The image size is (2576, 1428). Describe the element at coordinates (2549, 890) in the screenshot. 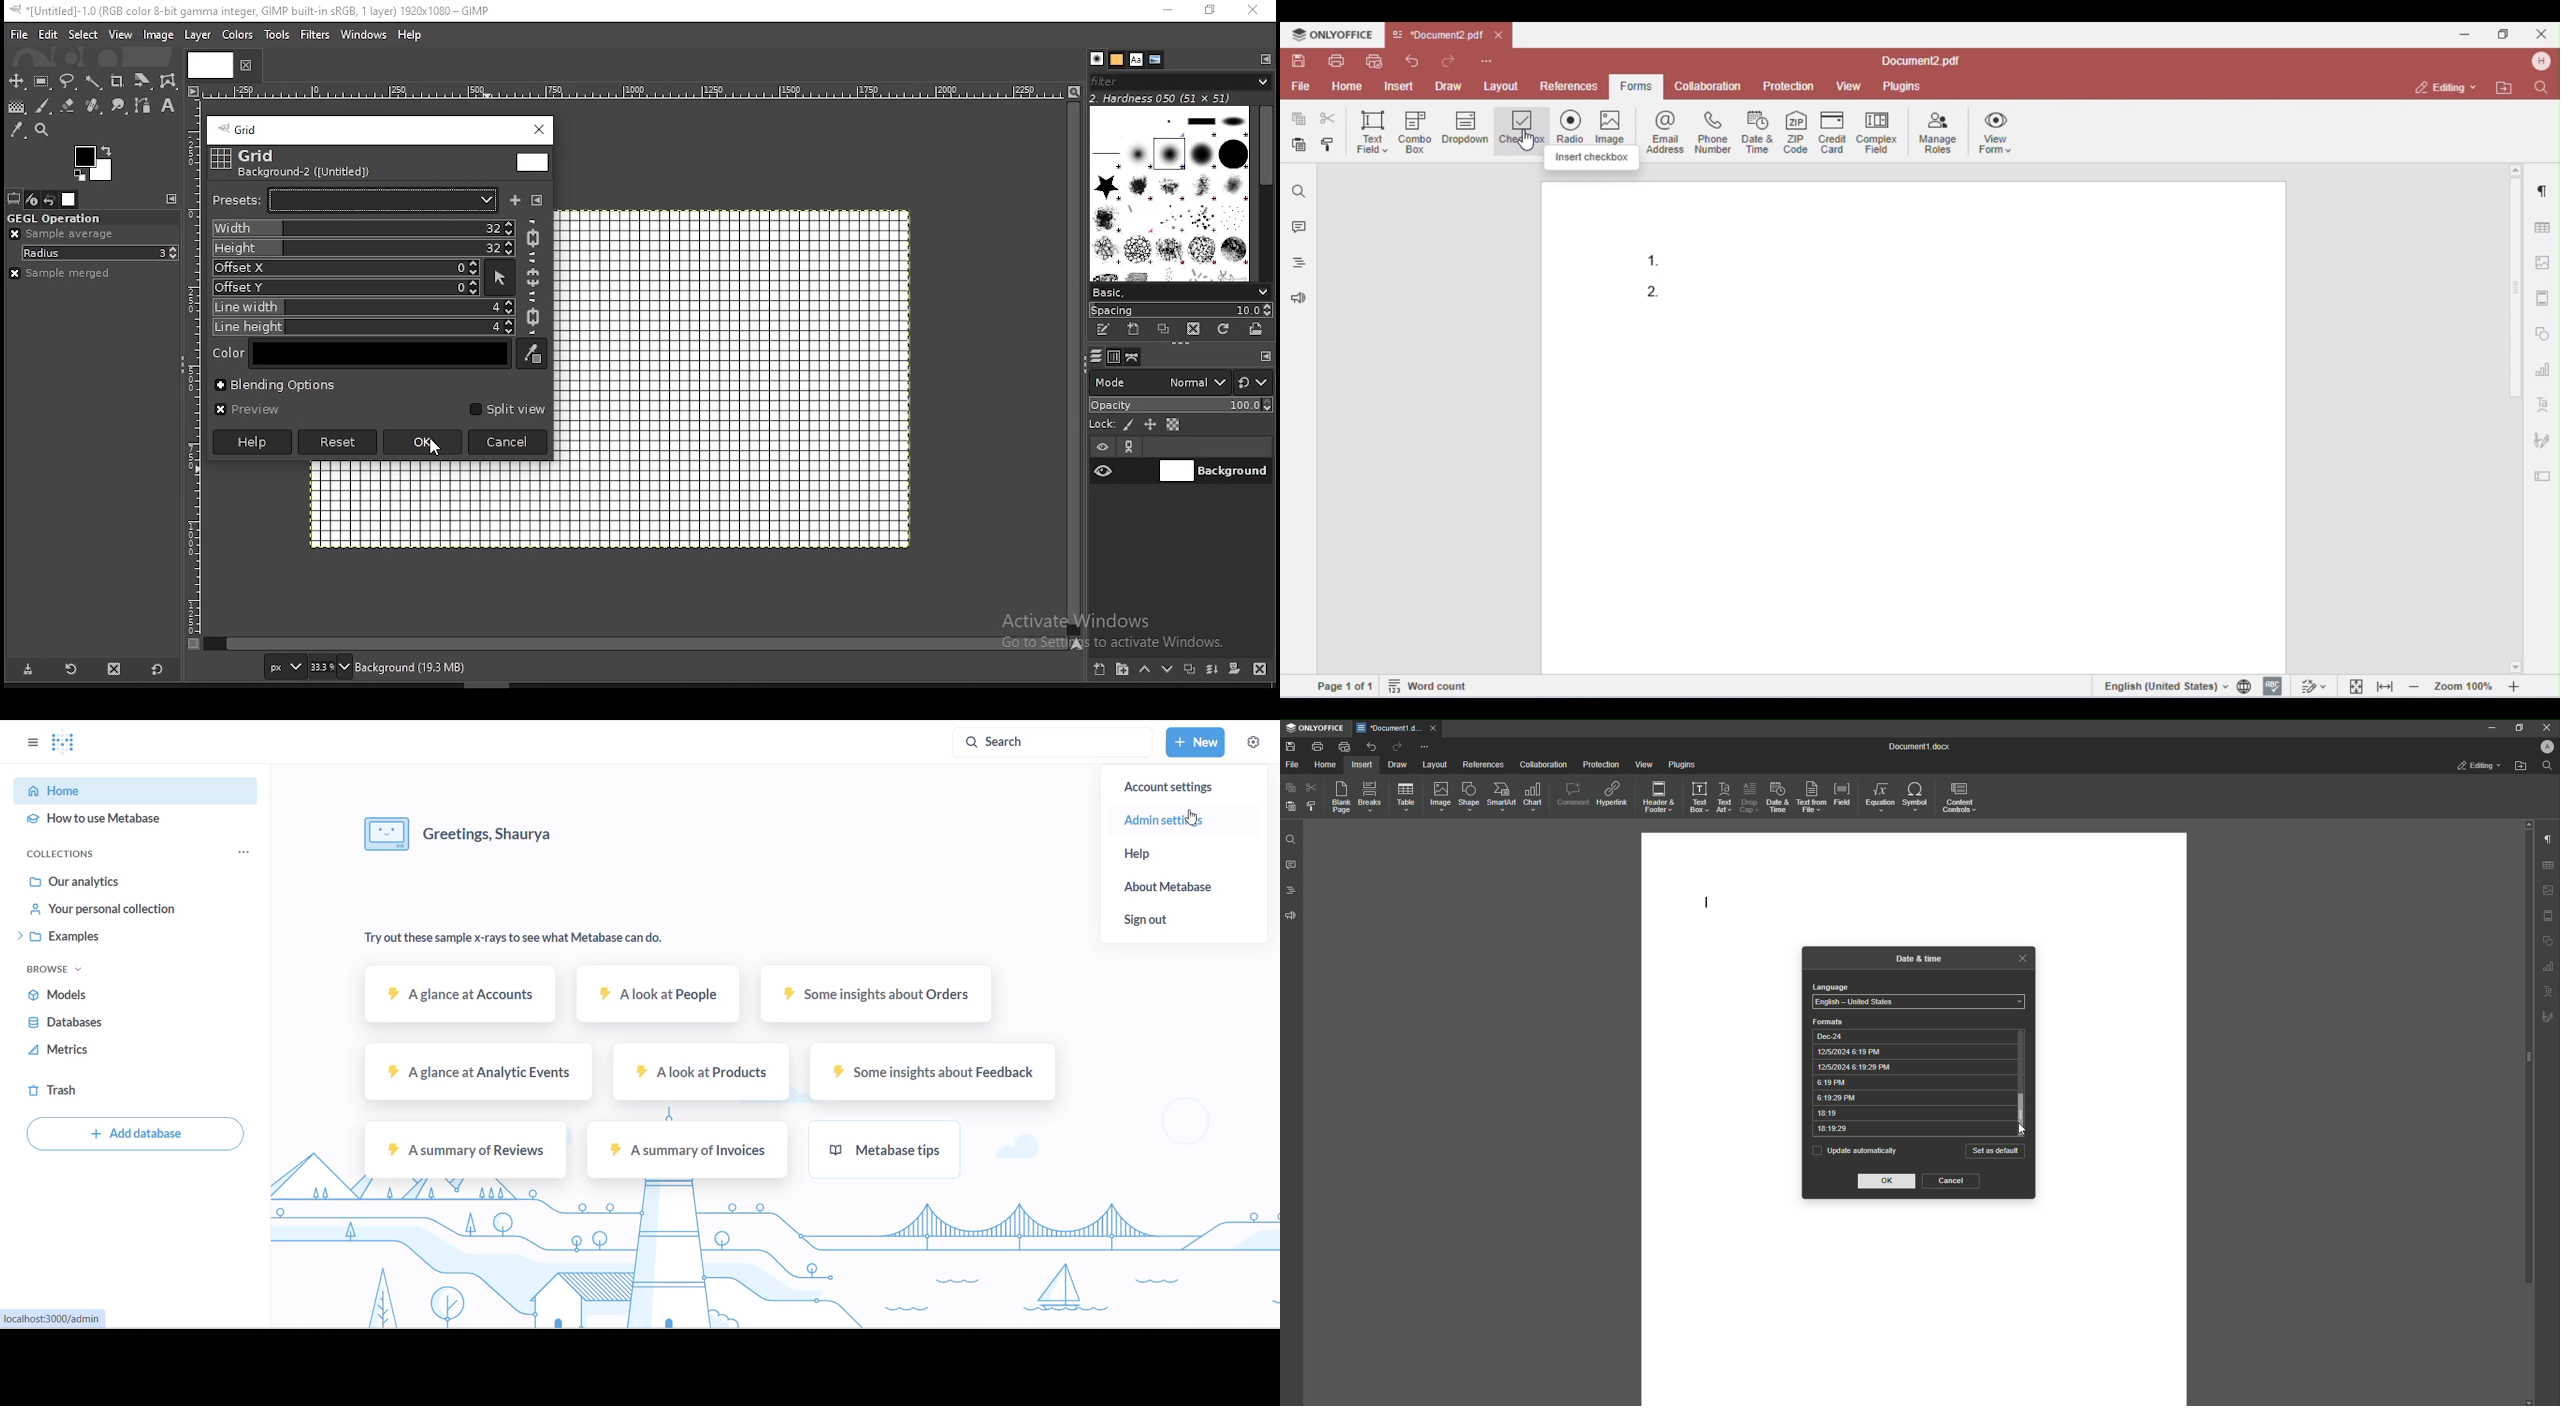

I see `image settings` at that location.